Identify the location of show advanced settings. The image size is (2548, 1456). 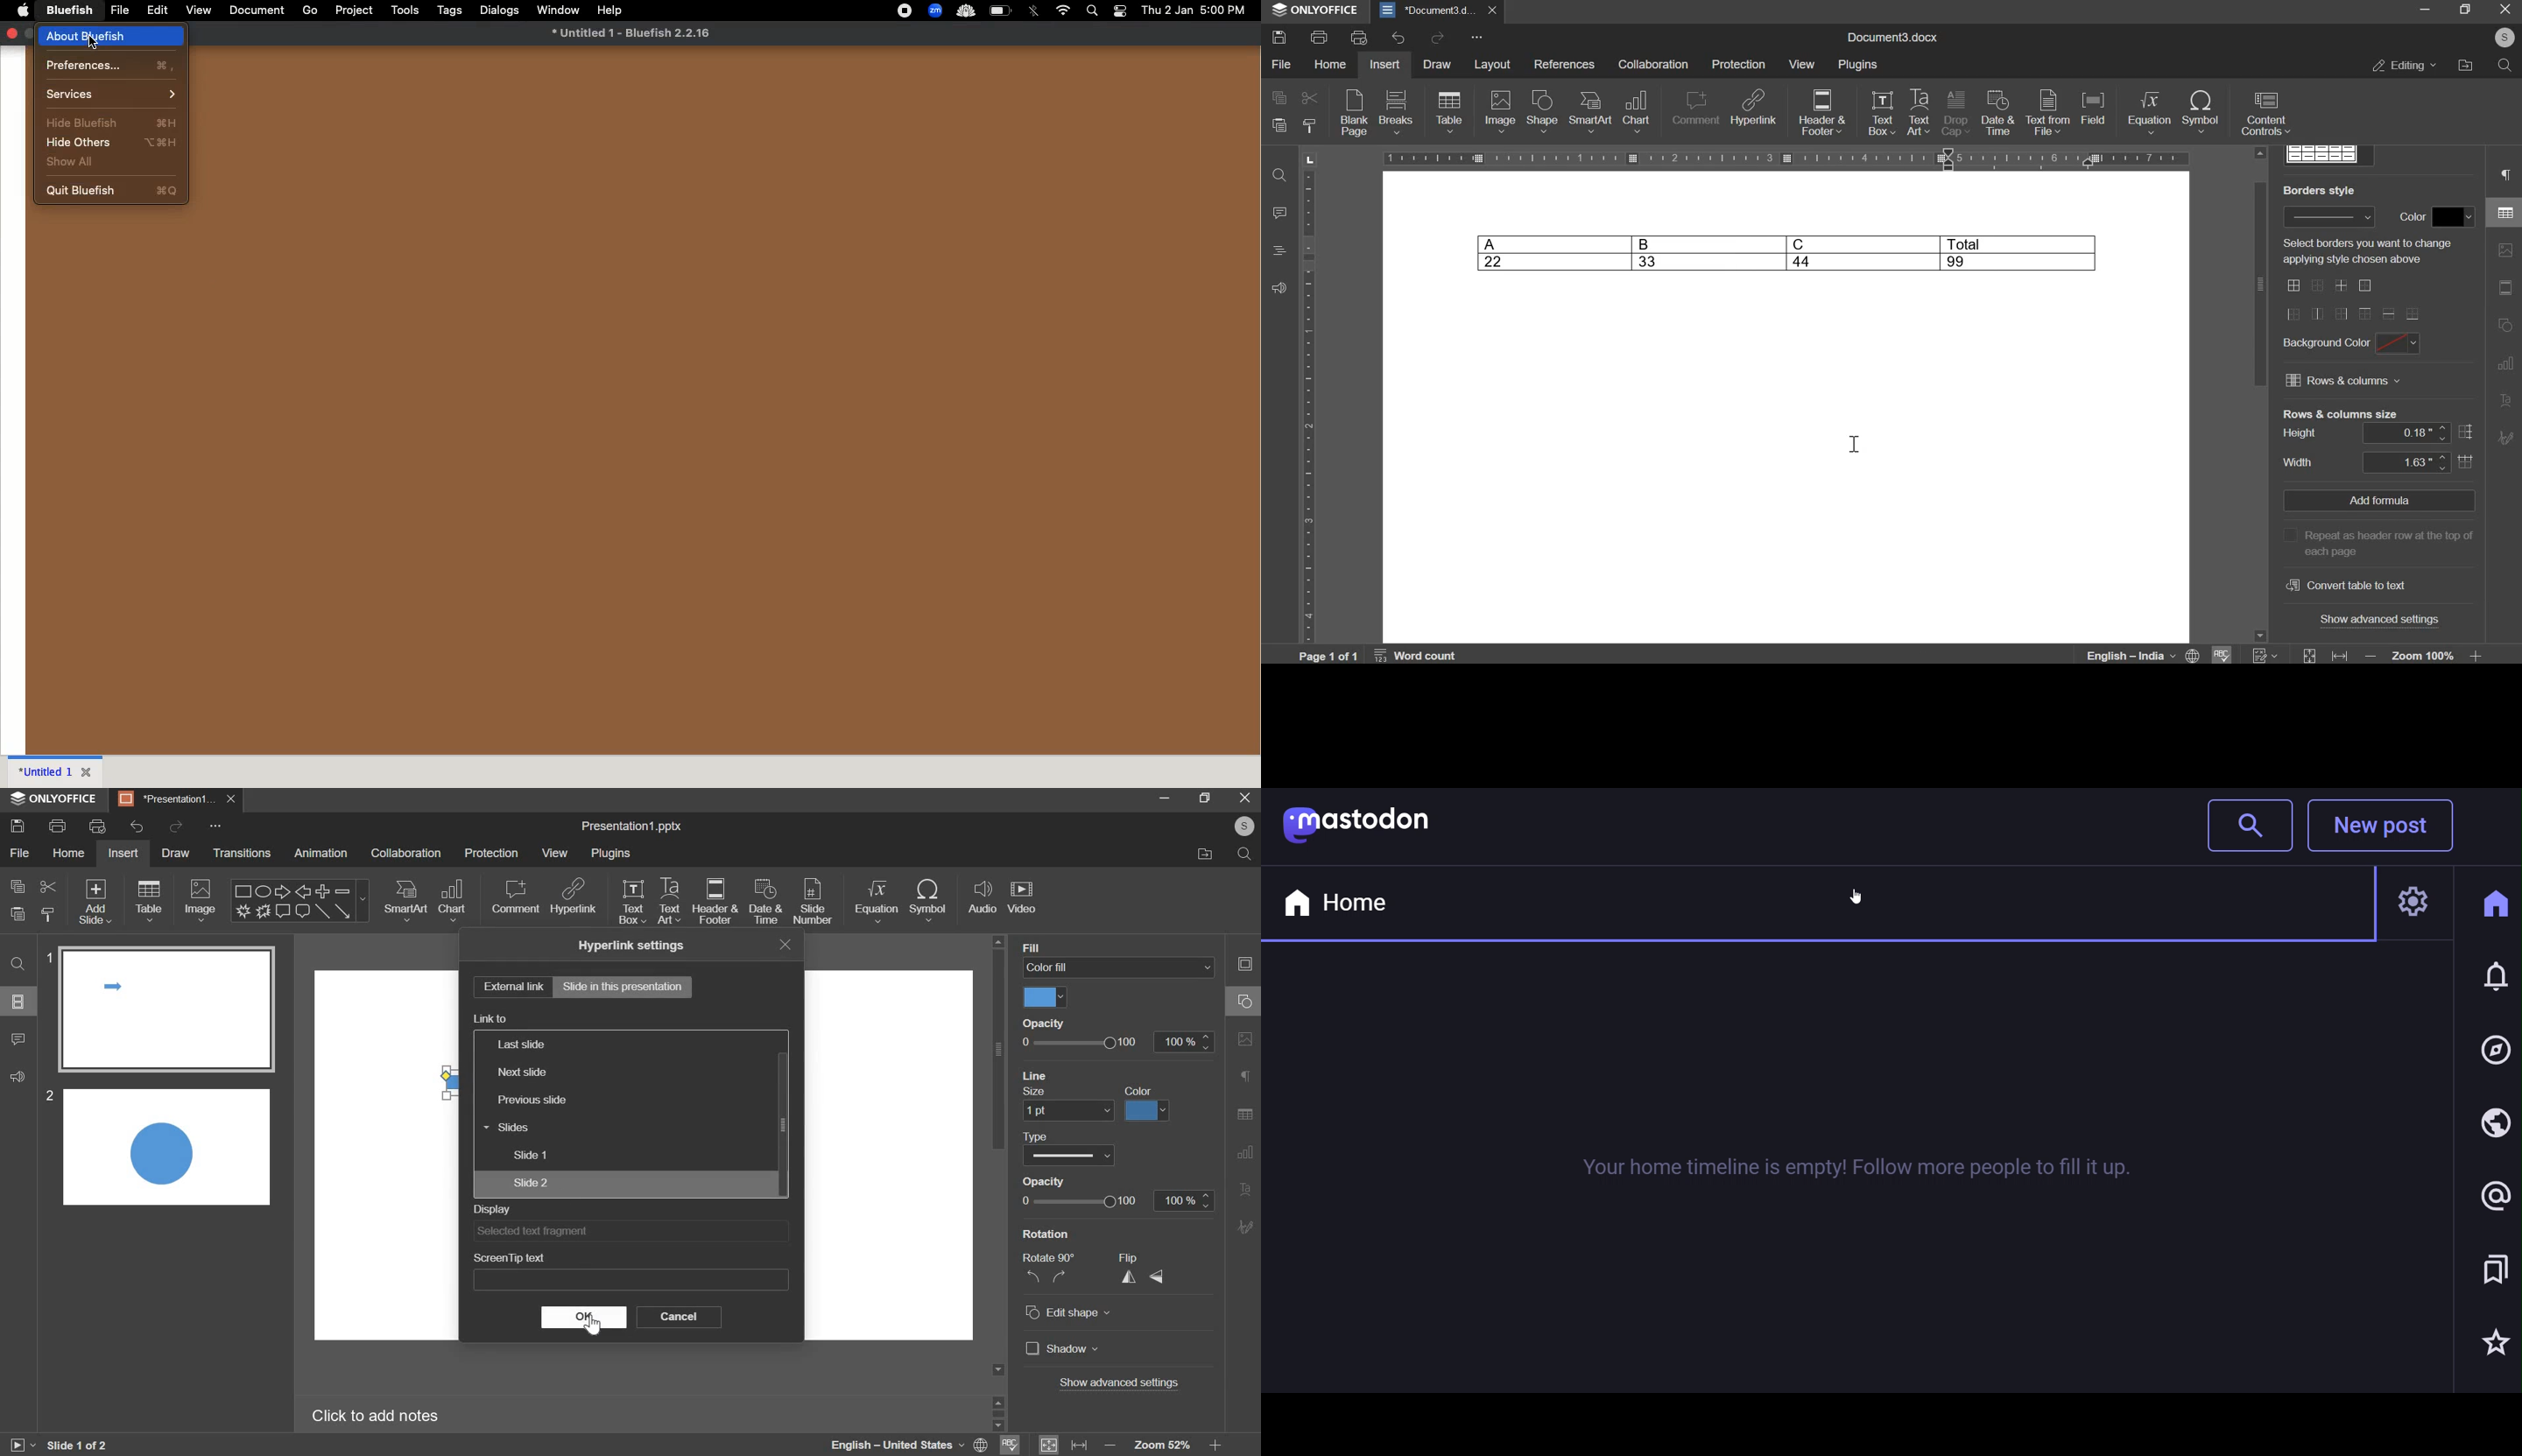
(1117, 1384).